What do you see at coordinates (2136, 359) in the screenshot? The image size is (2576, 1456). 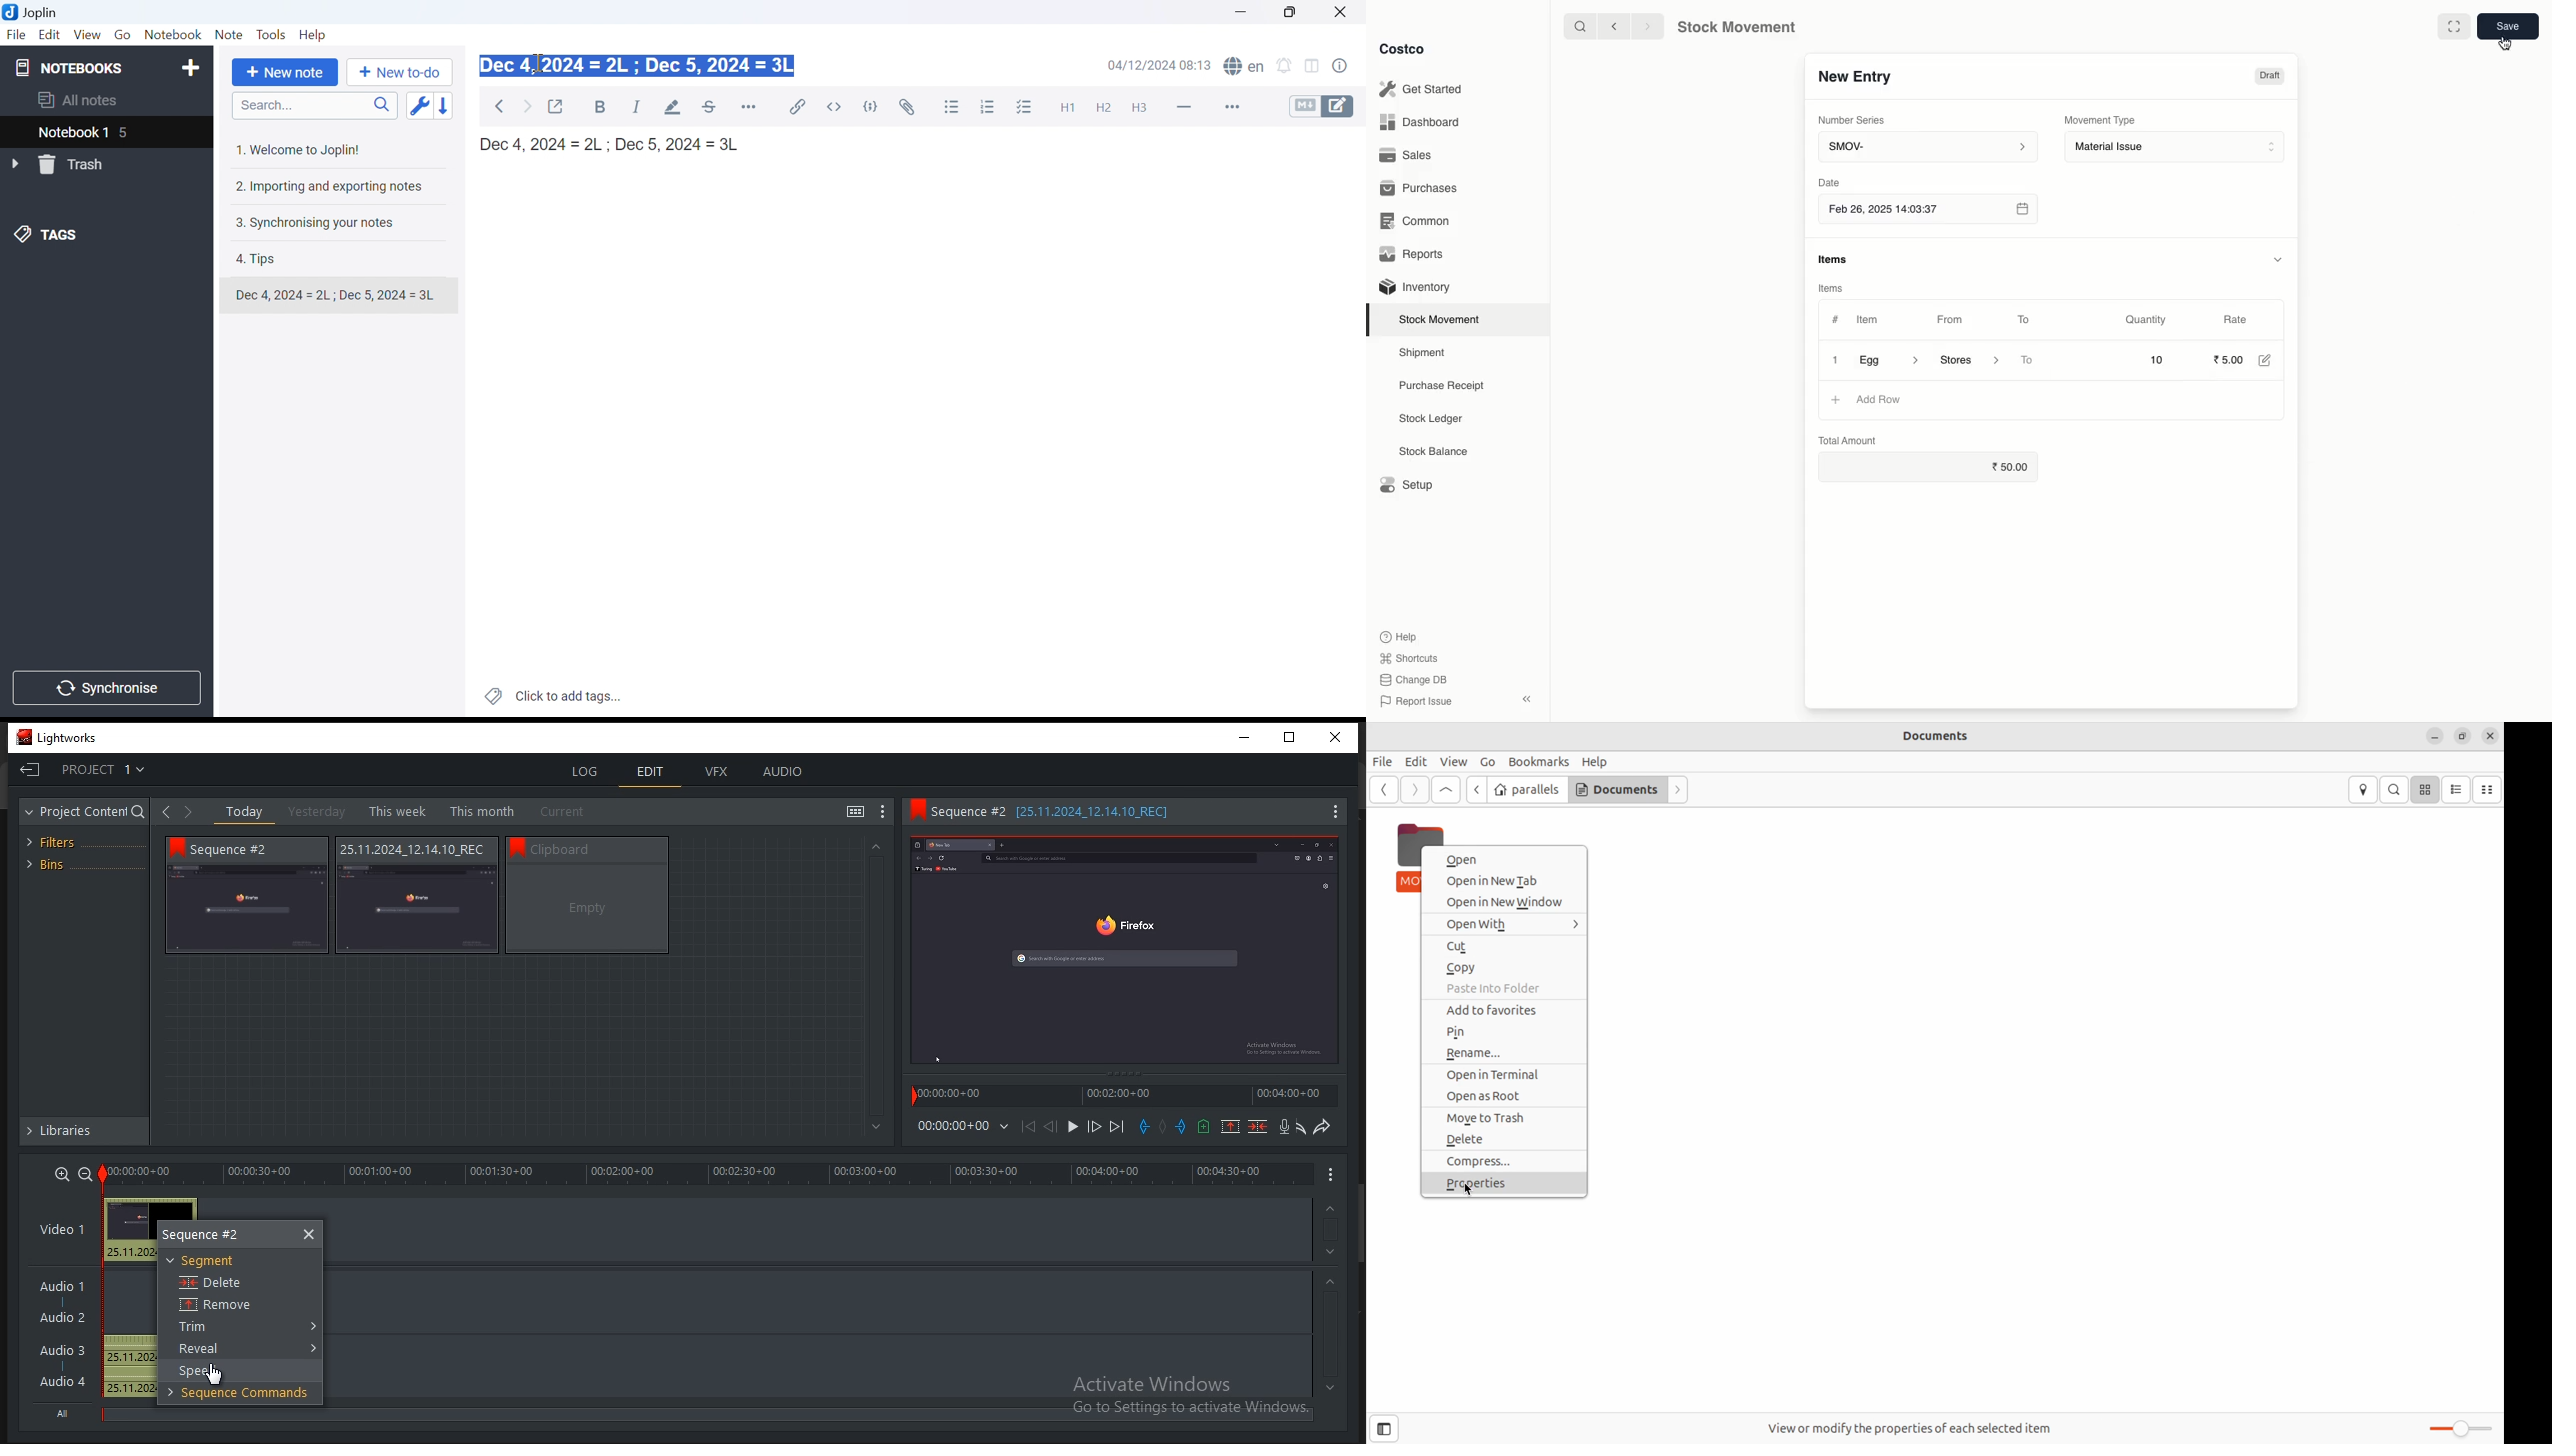 I see `10` at bounding box center [2136, 359].